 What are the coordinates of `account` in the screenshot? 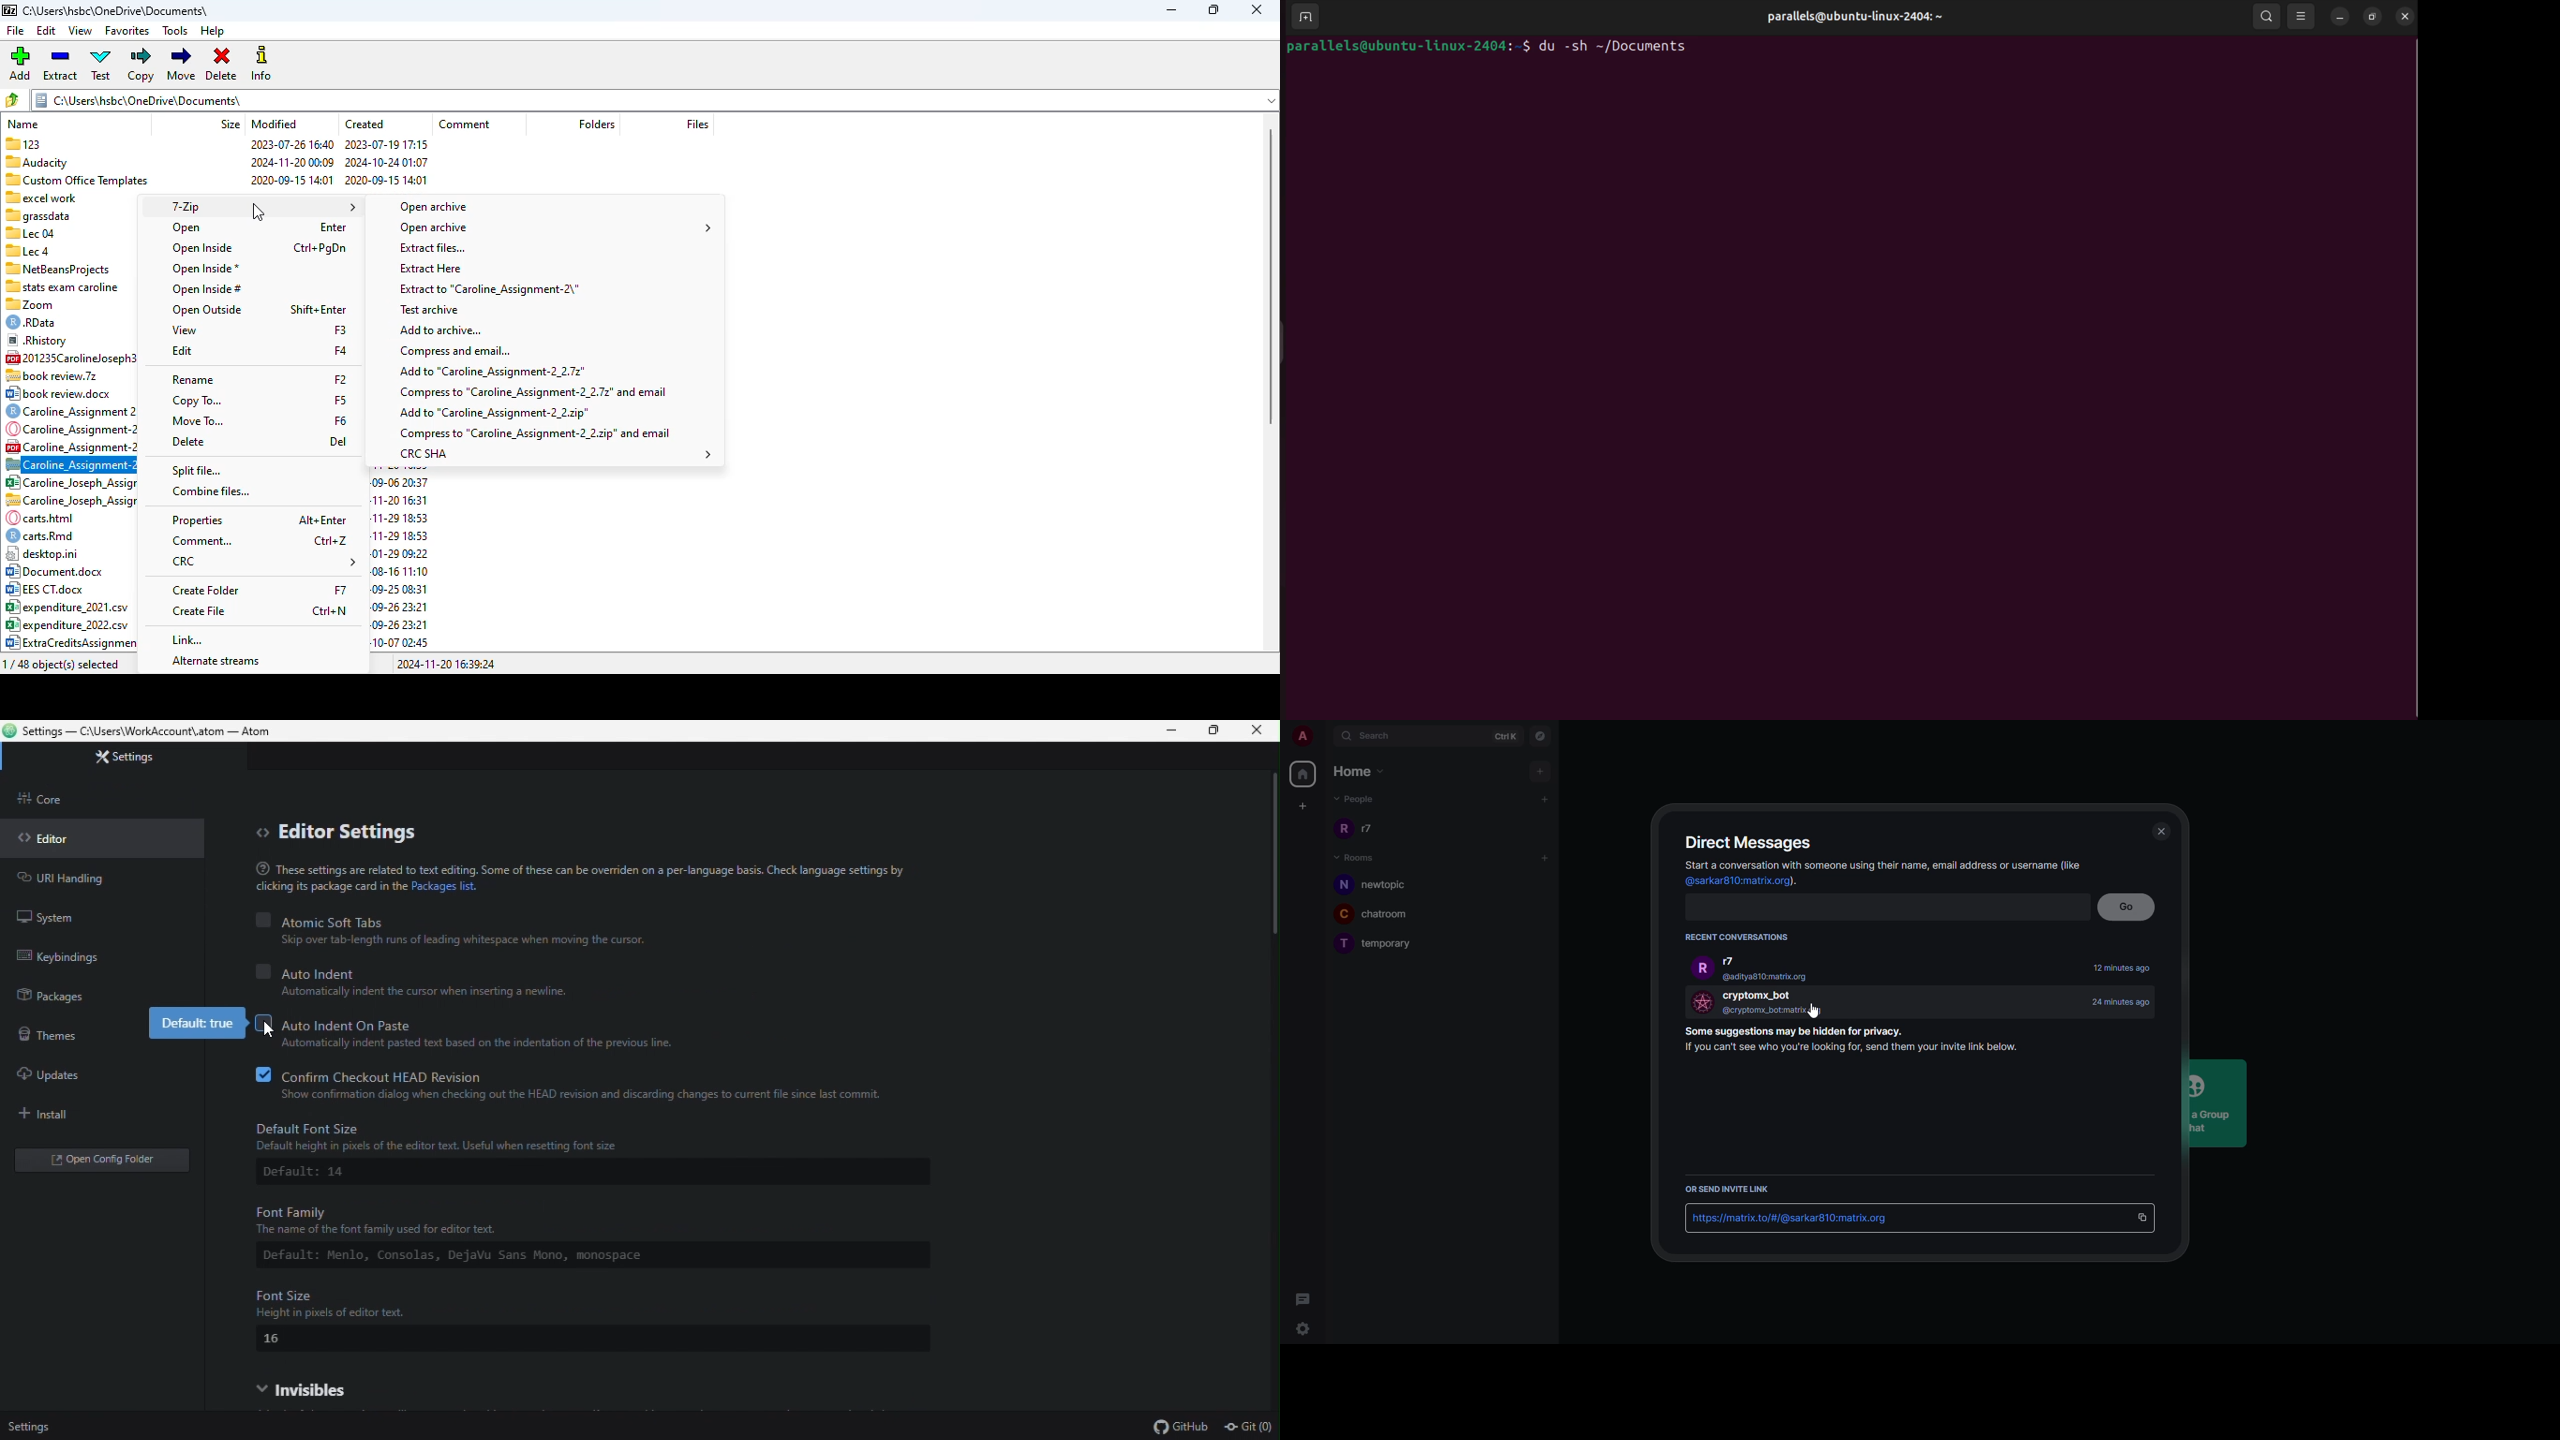 It's located at (1304, 737).